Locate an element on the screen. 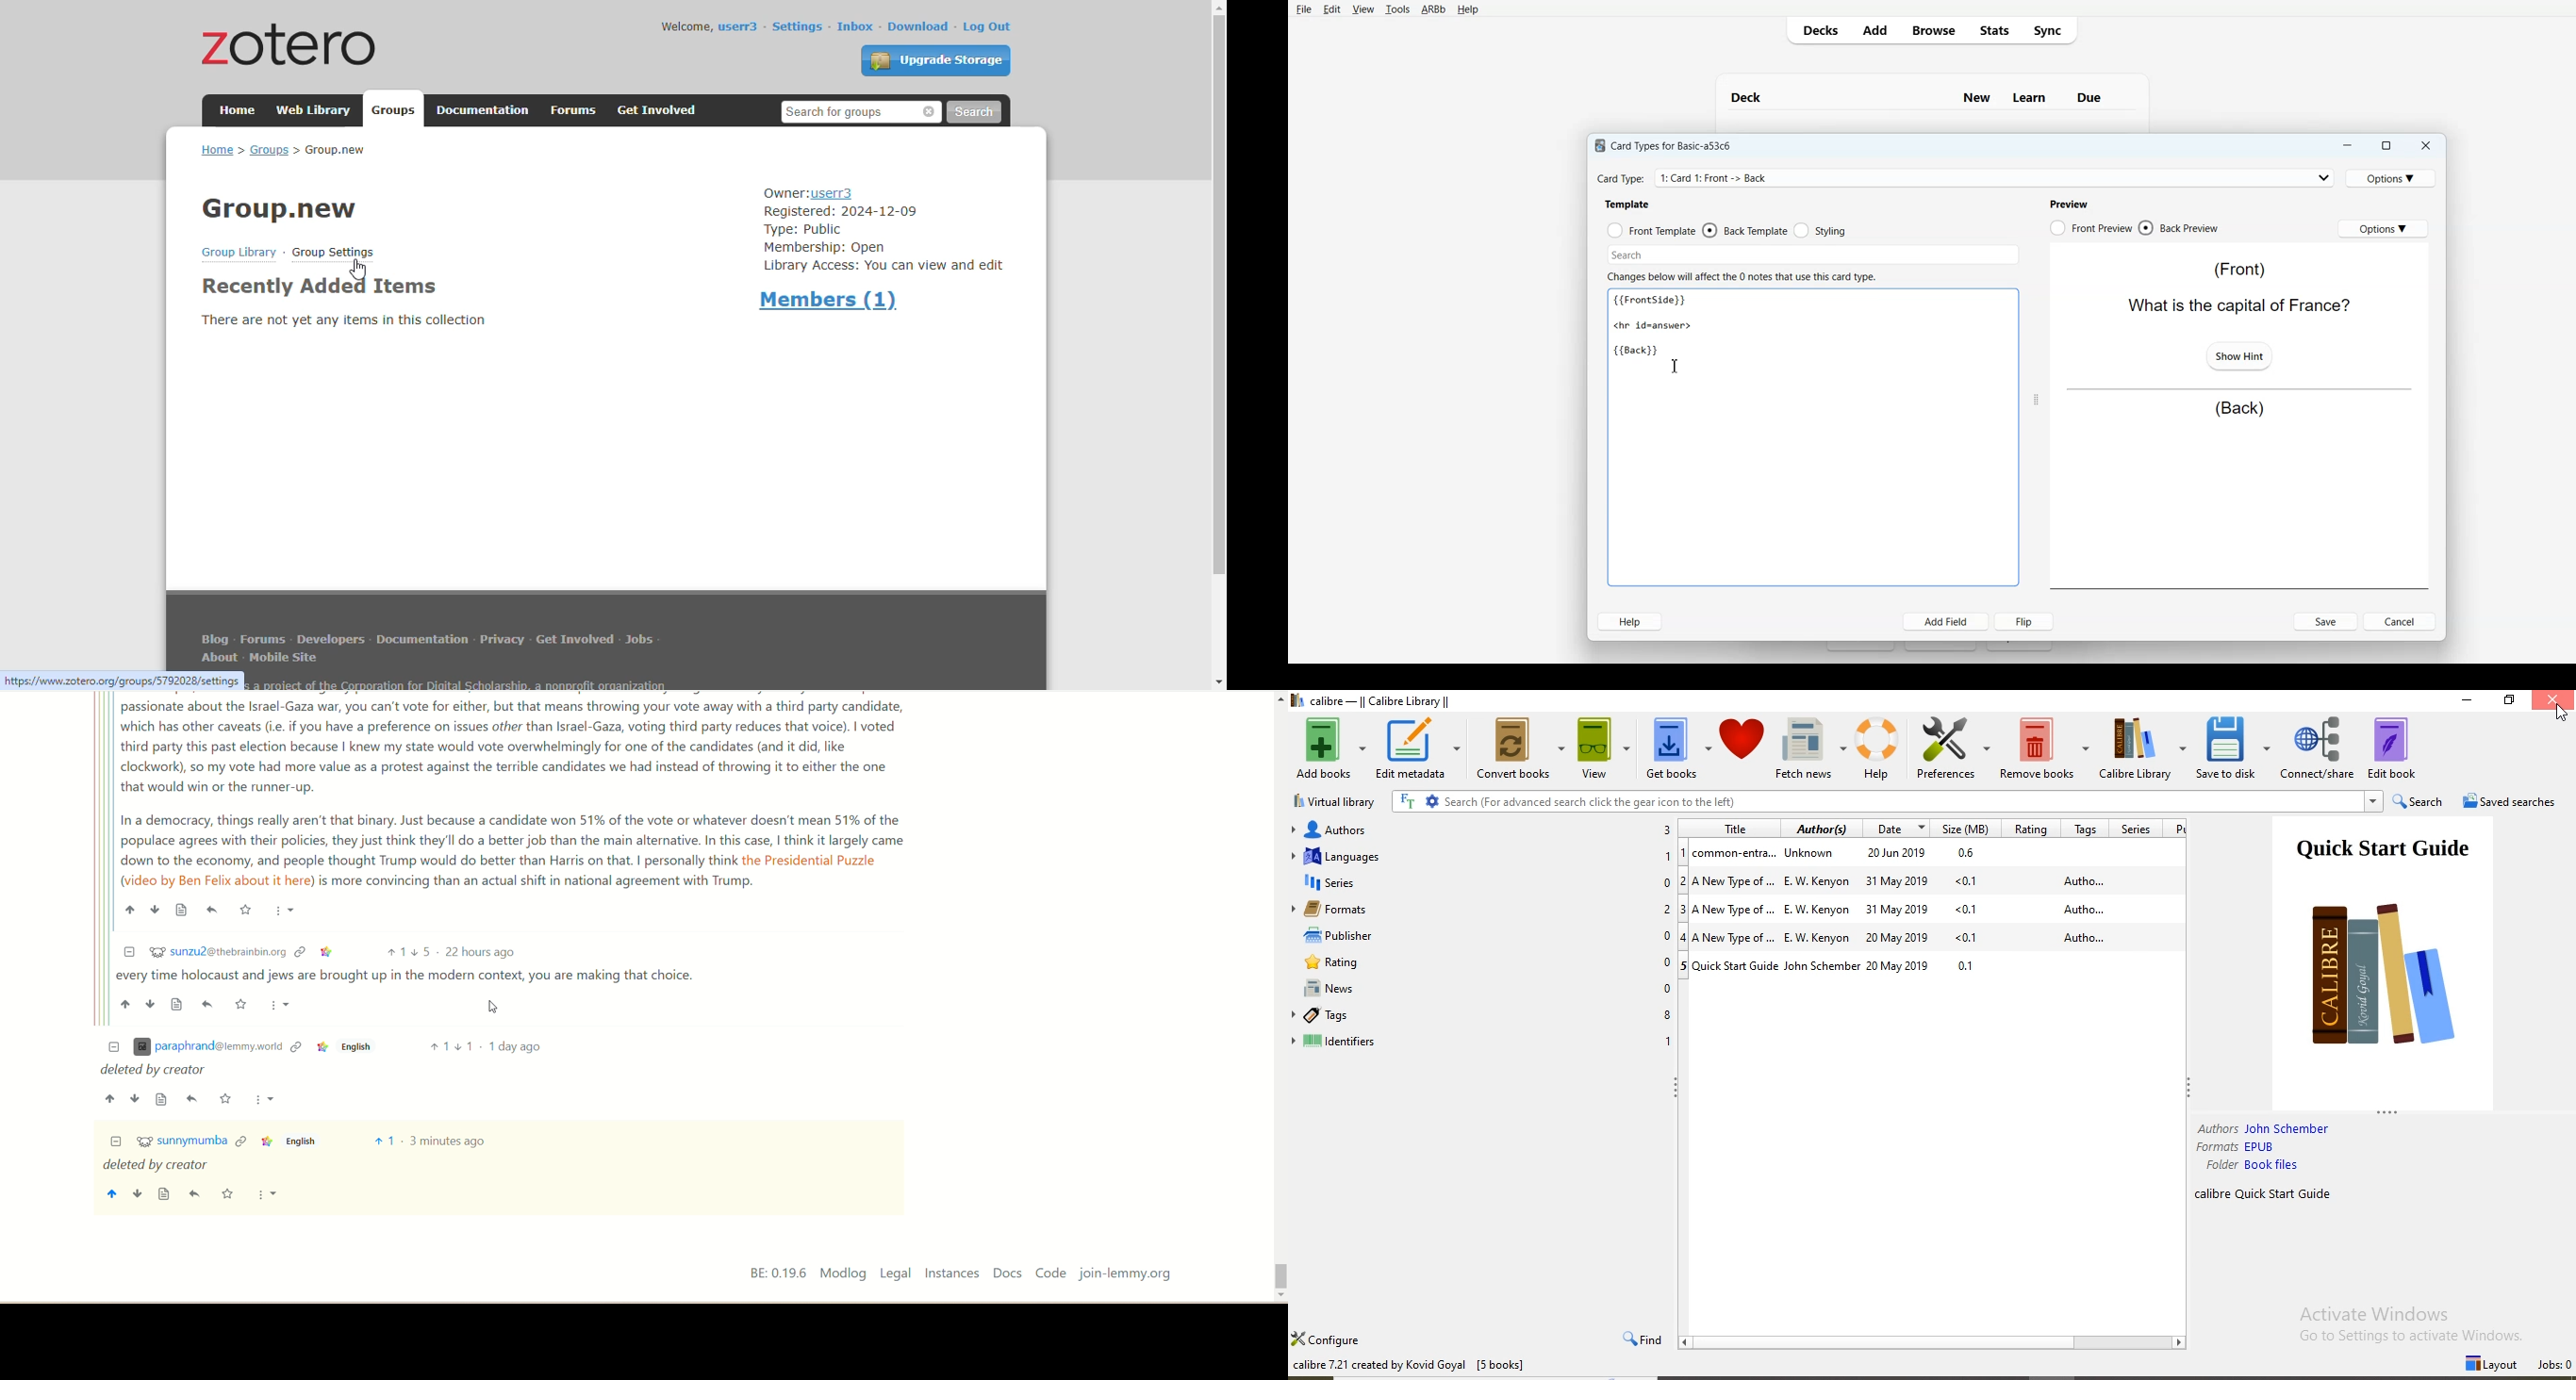 Image resolution: width=2576 pixels, height=1400 pixels. get involved is located at coordinates (574, 638).